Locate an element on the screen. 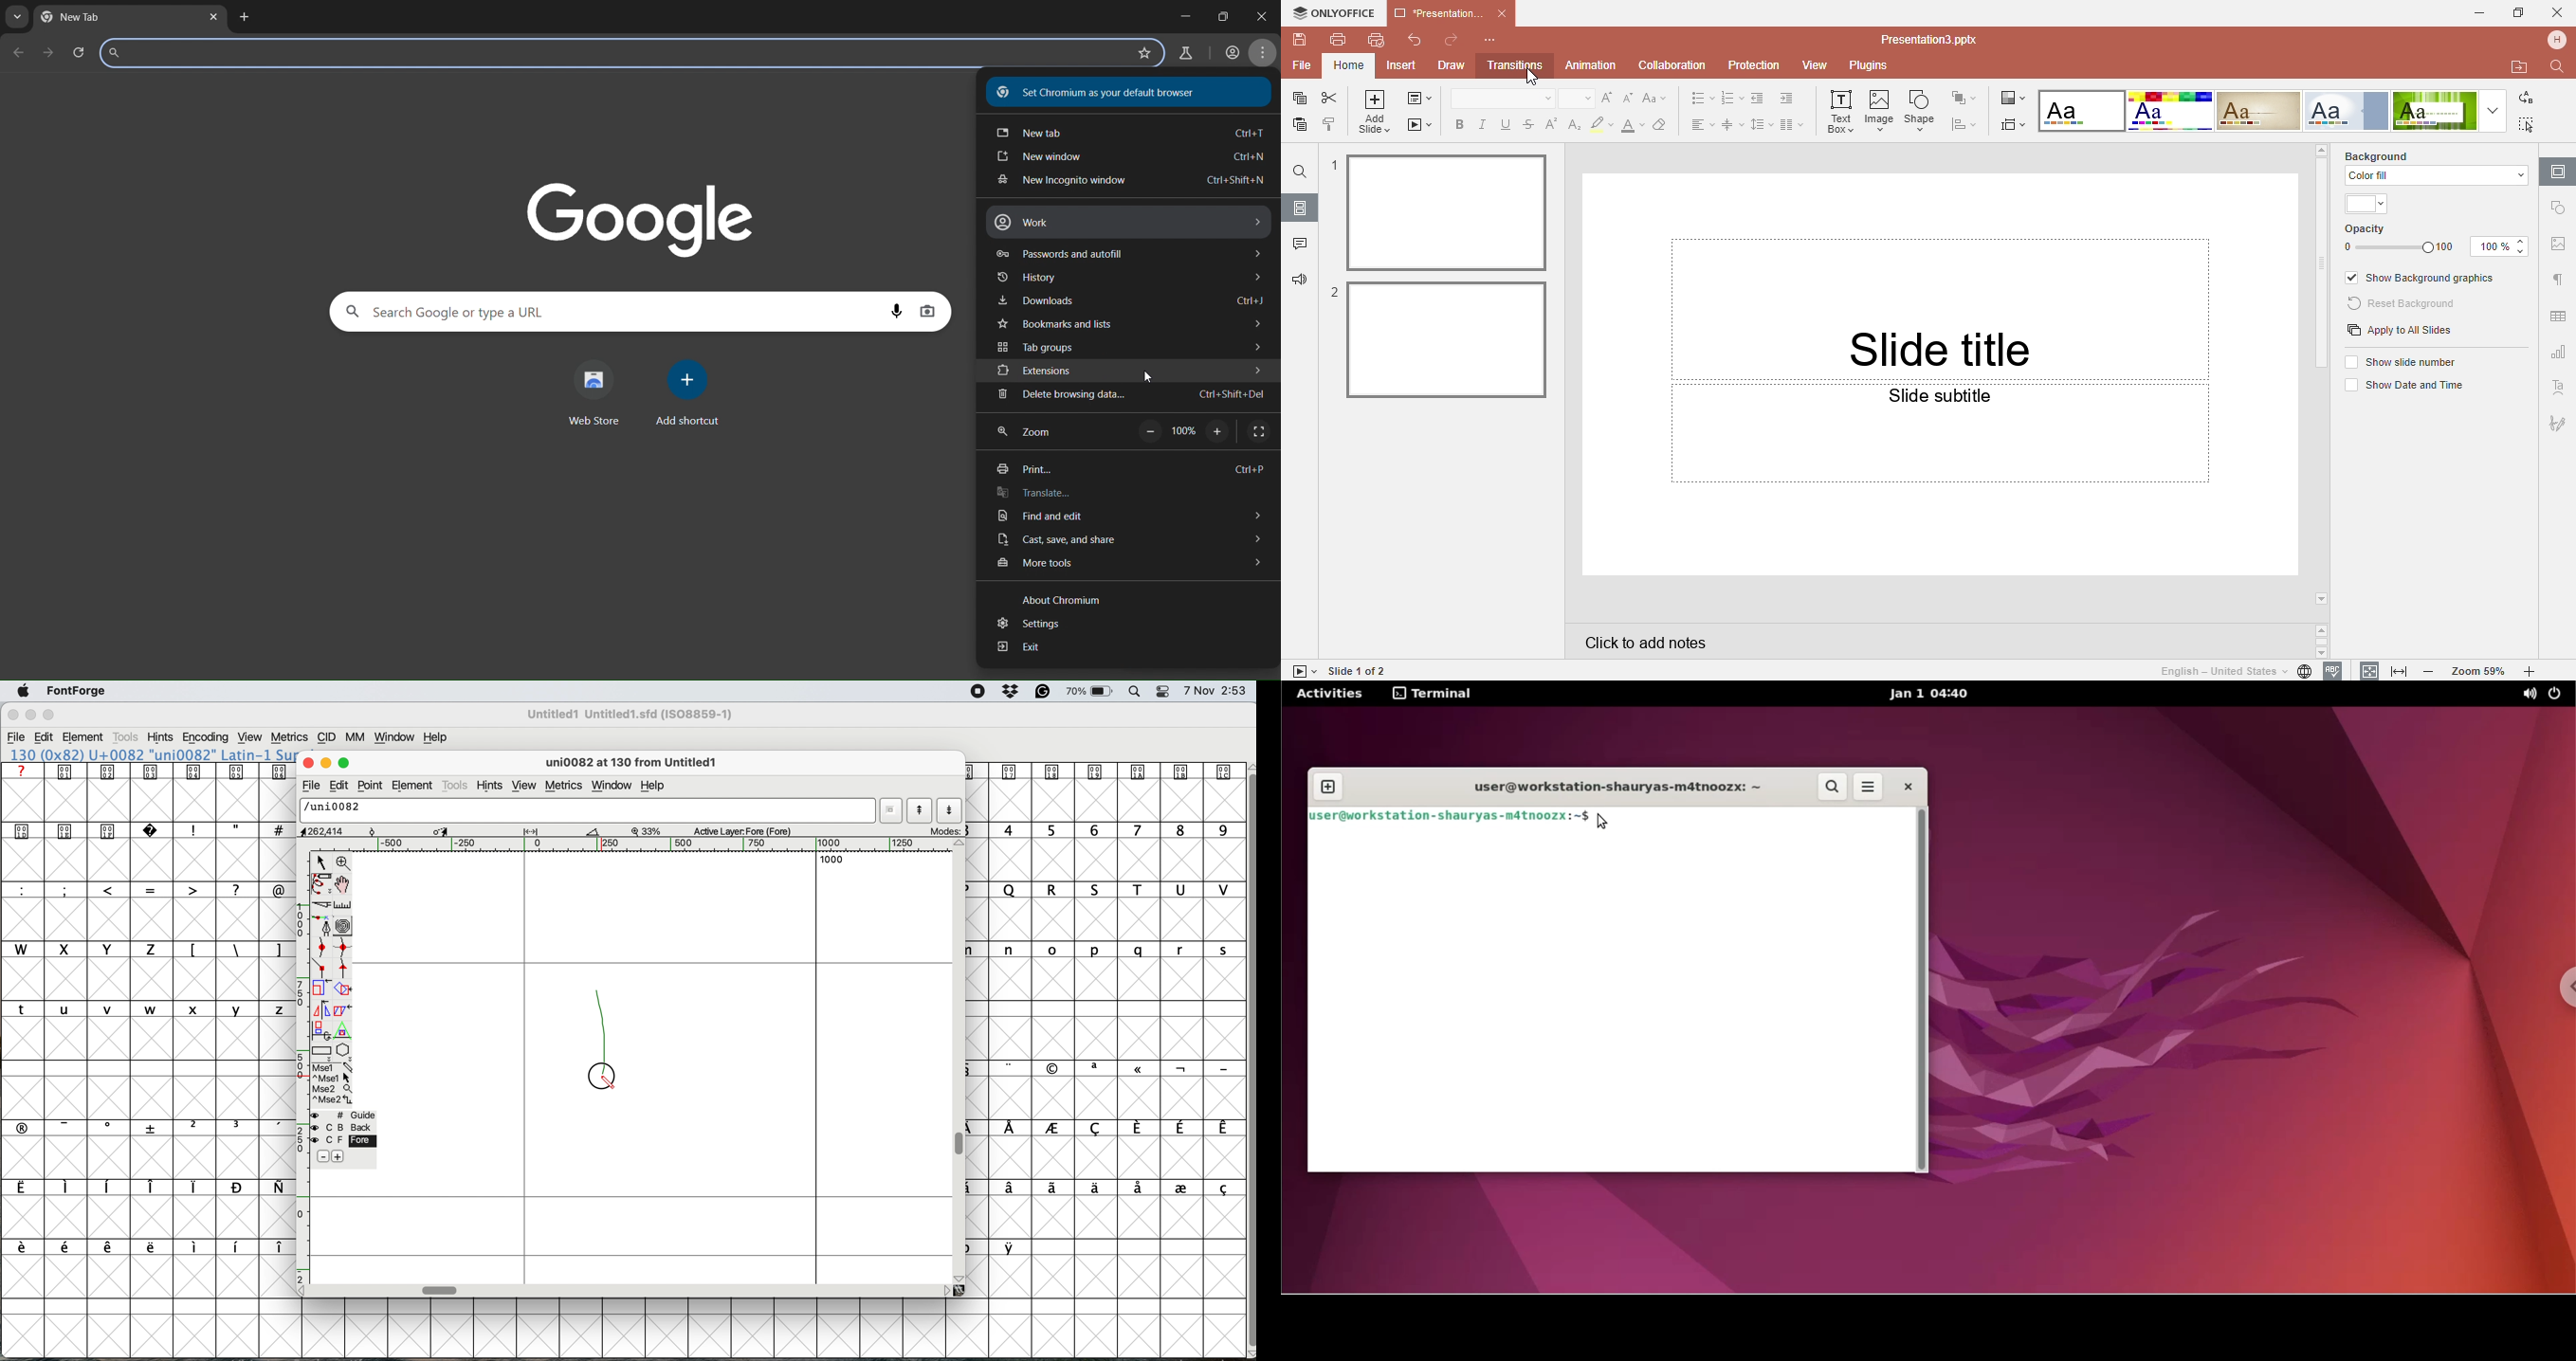 This screenshot has width=2576, height=1372. Slide tittle is located at coordinates (1942, 278).